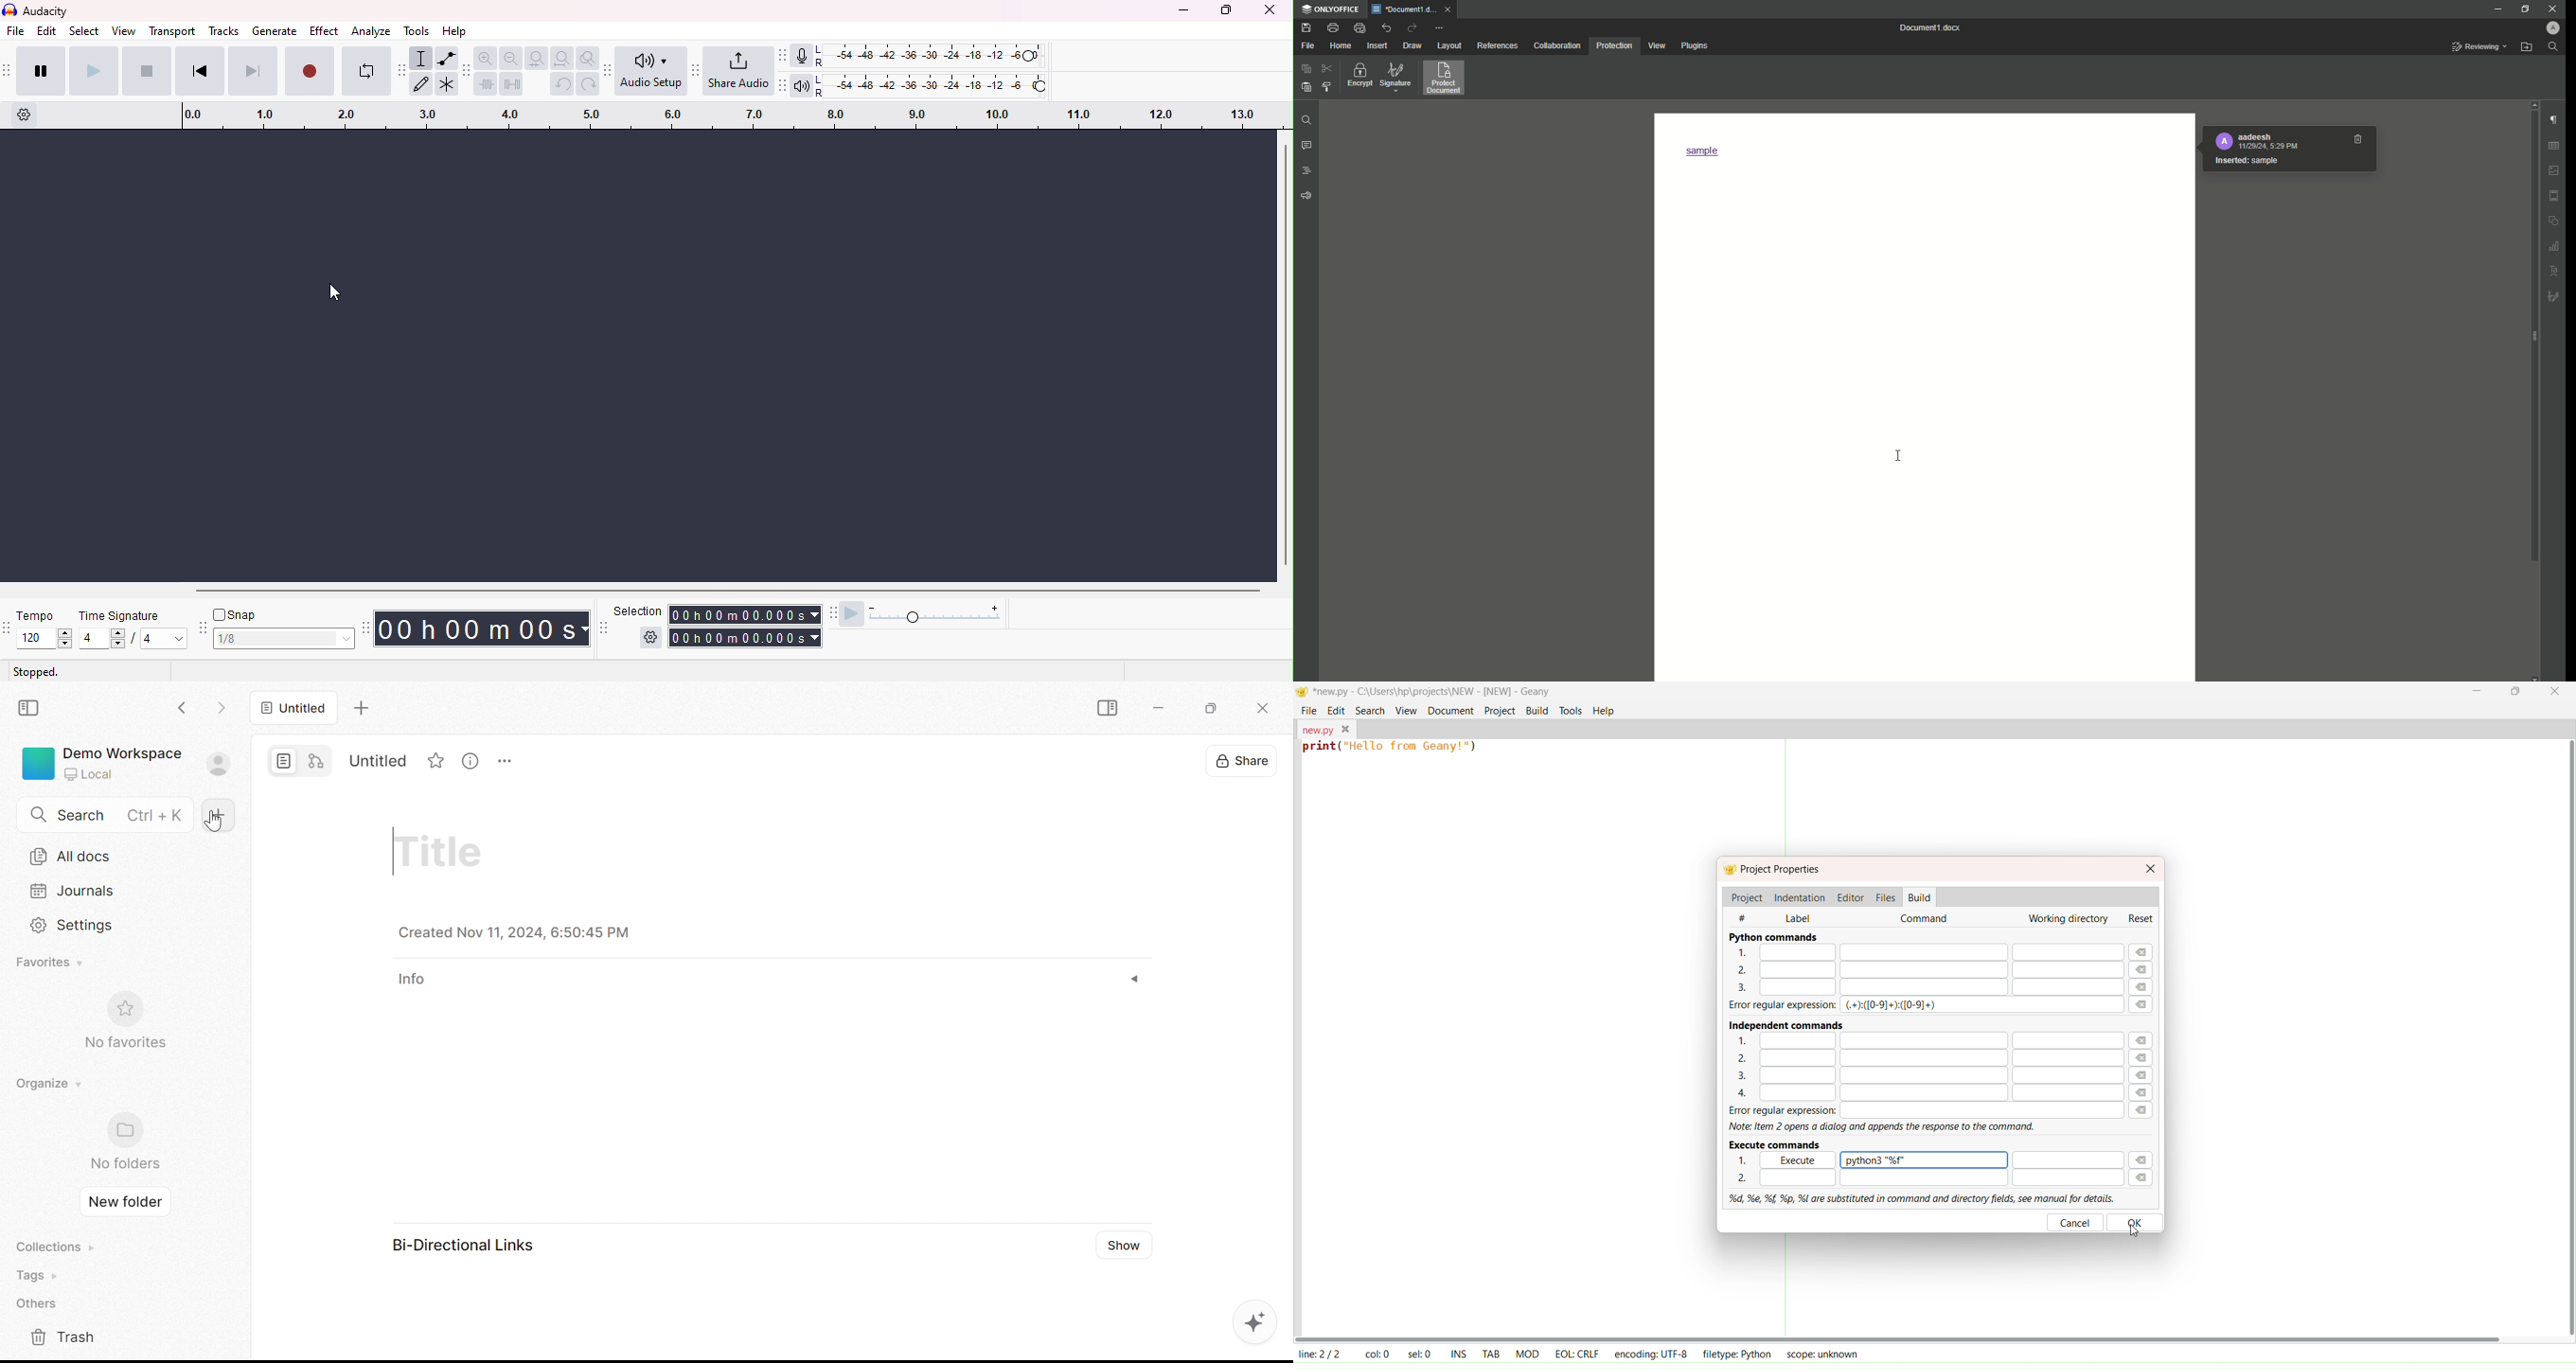 The width and height of the screenshot is (2576, 1372). I want to click on New Tab, so click(361, 708).